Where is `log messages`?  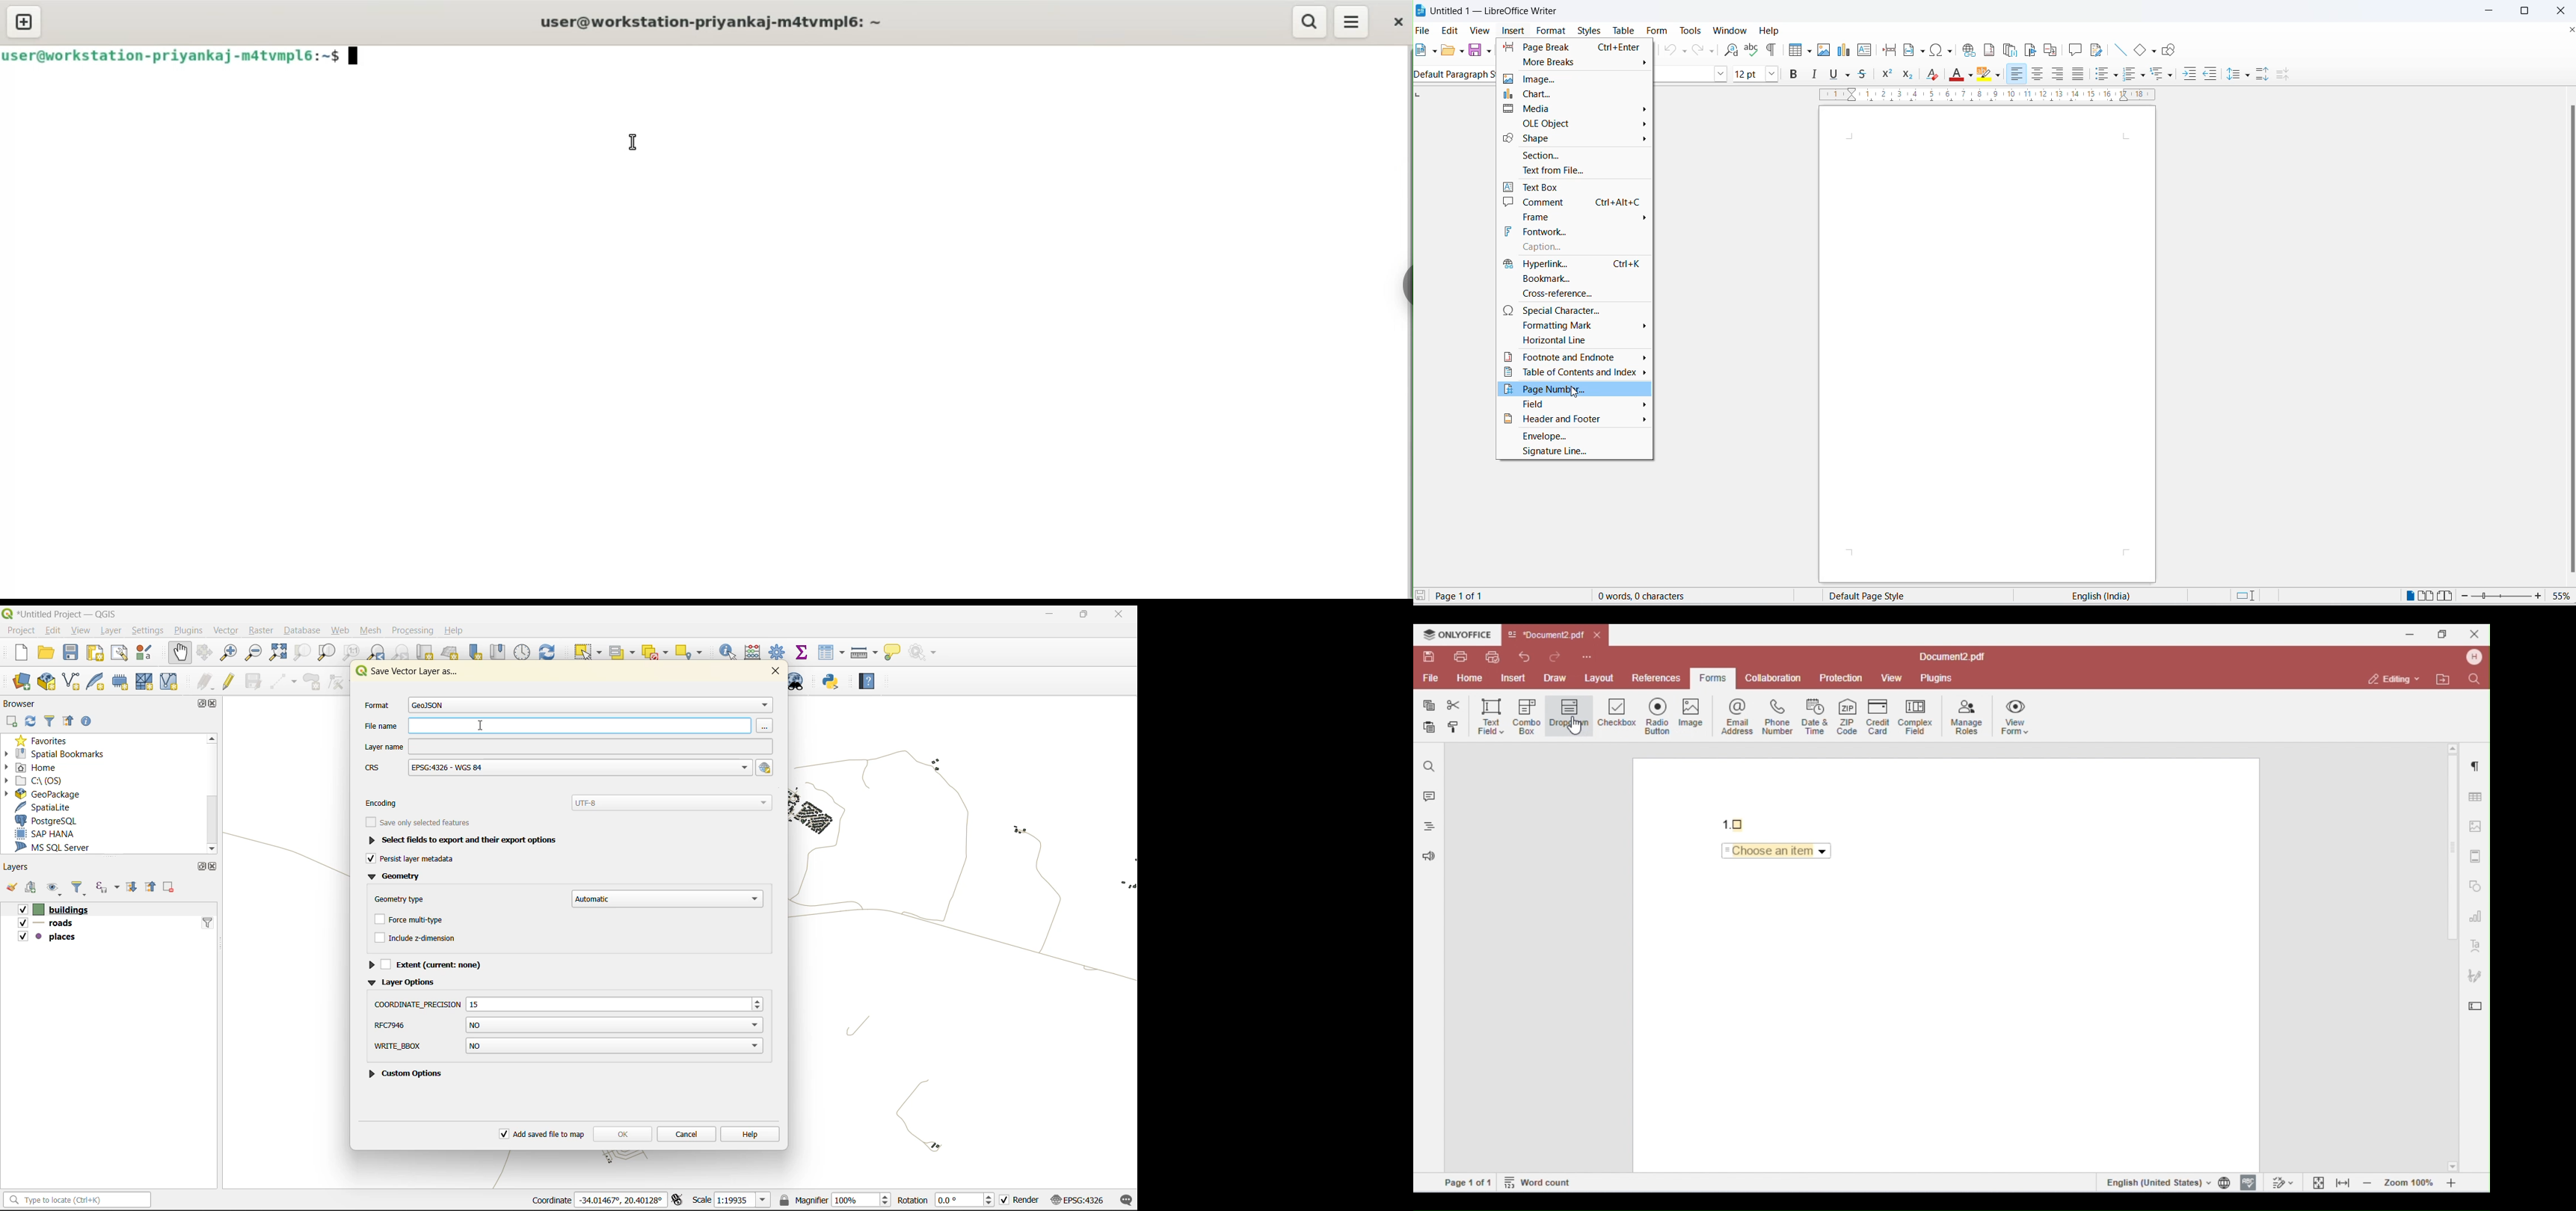 log messages is located at coordinates (1124, 1199).